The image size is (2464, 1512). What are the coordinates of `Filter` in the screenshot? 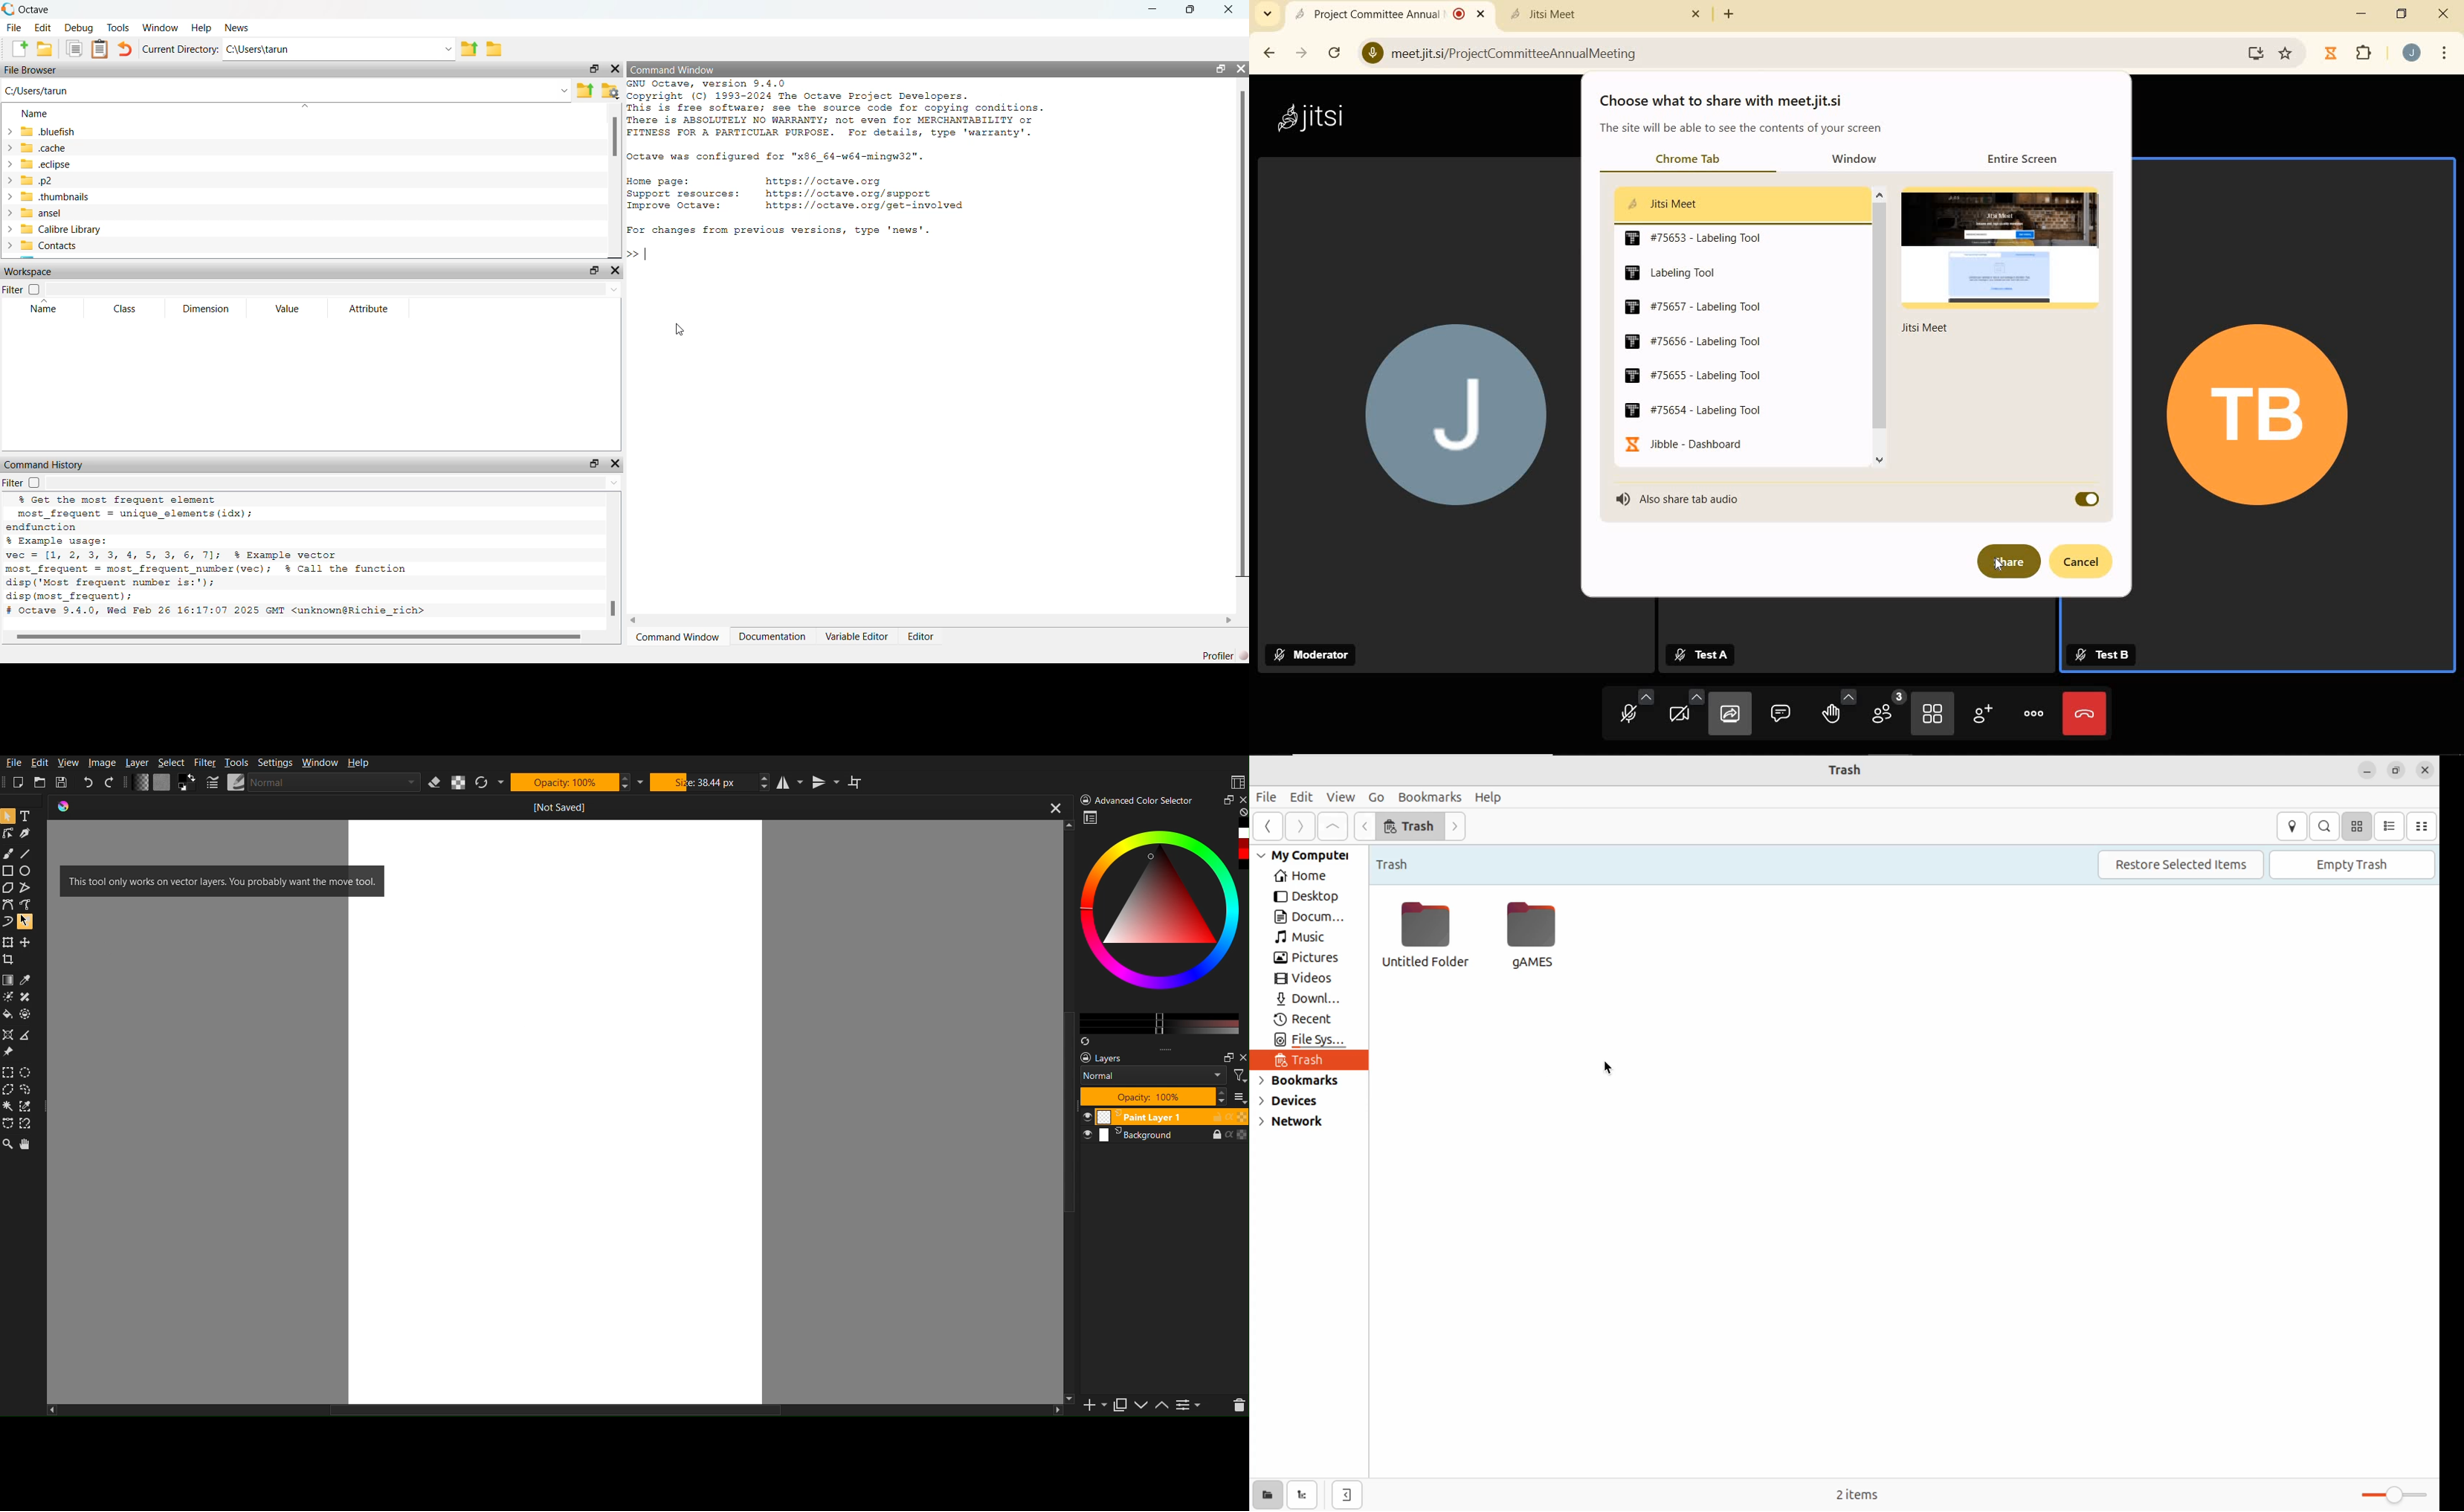 It's located at (22, 290).